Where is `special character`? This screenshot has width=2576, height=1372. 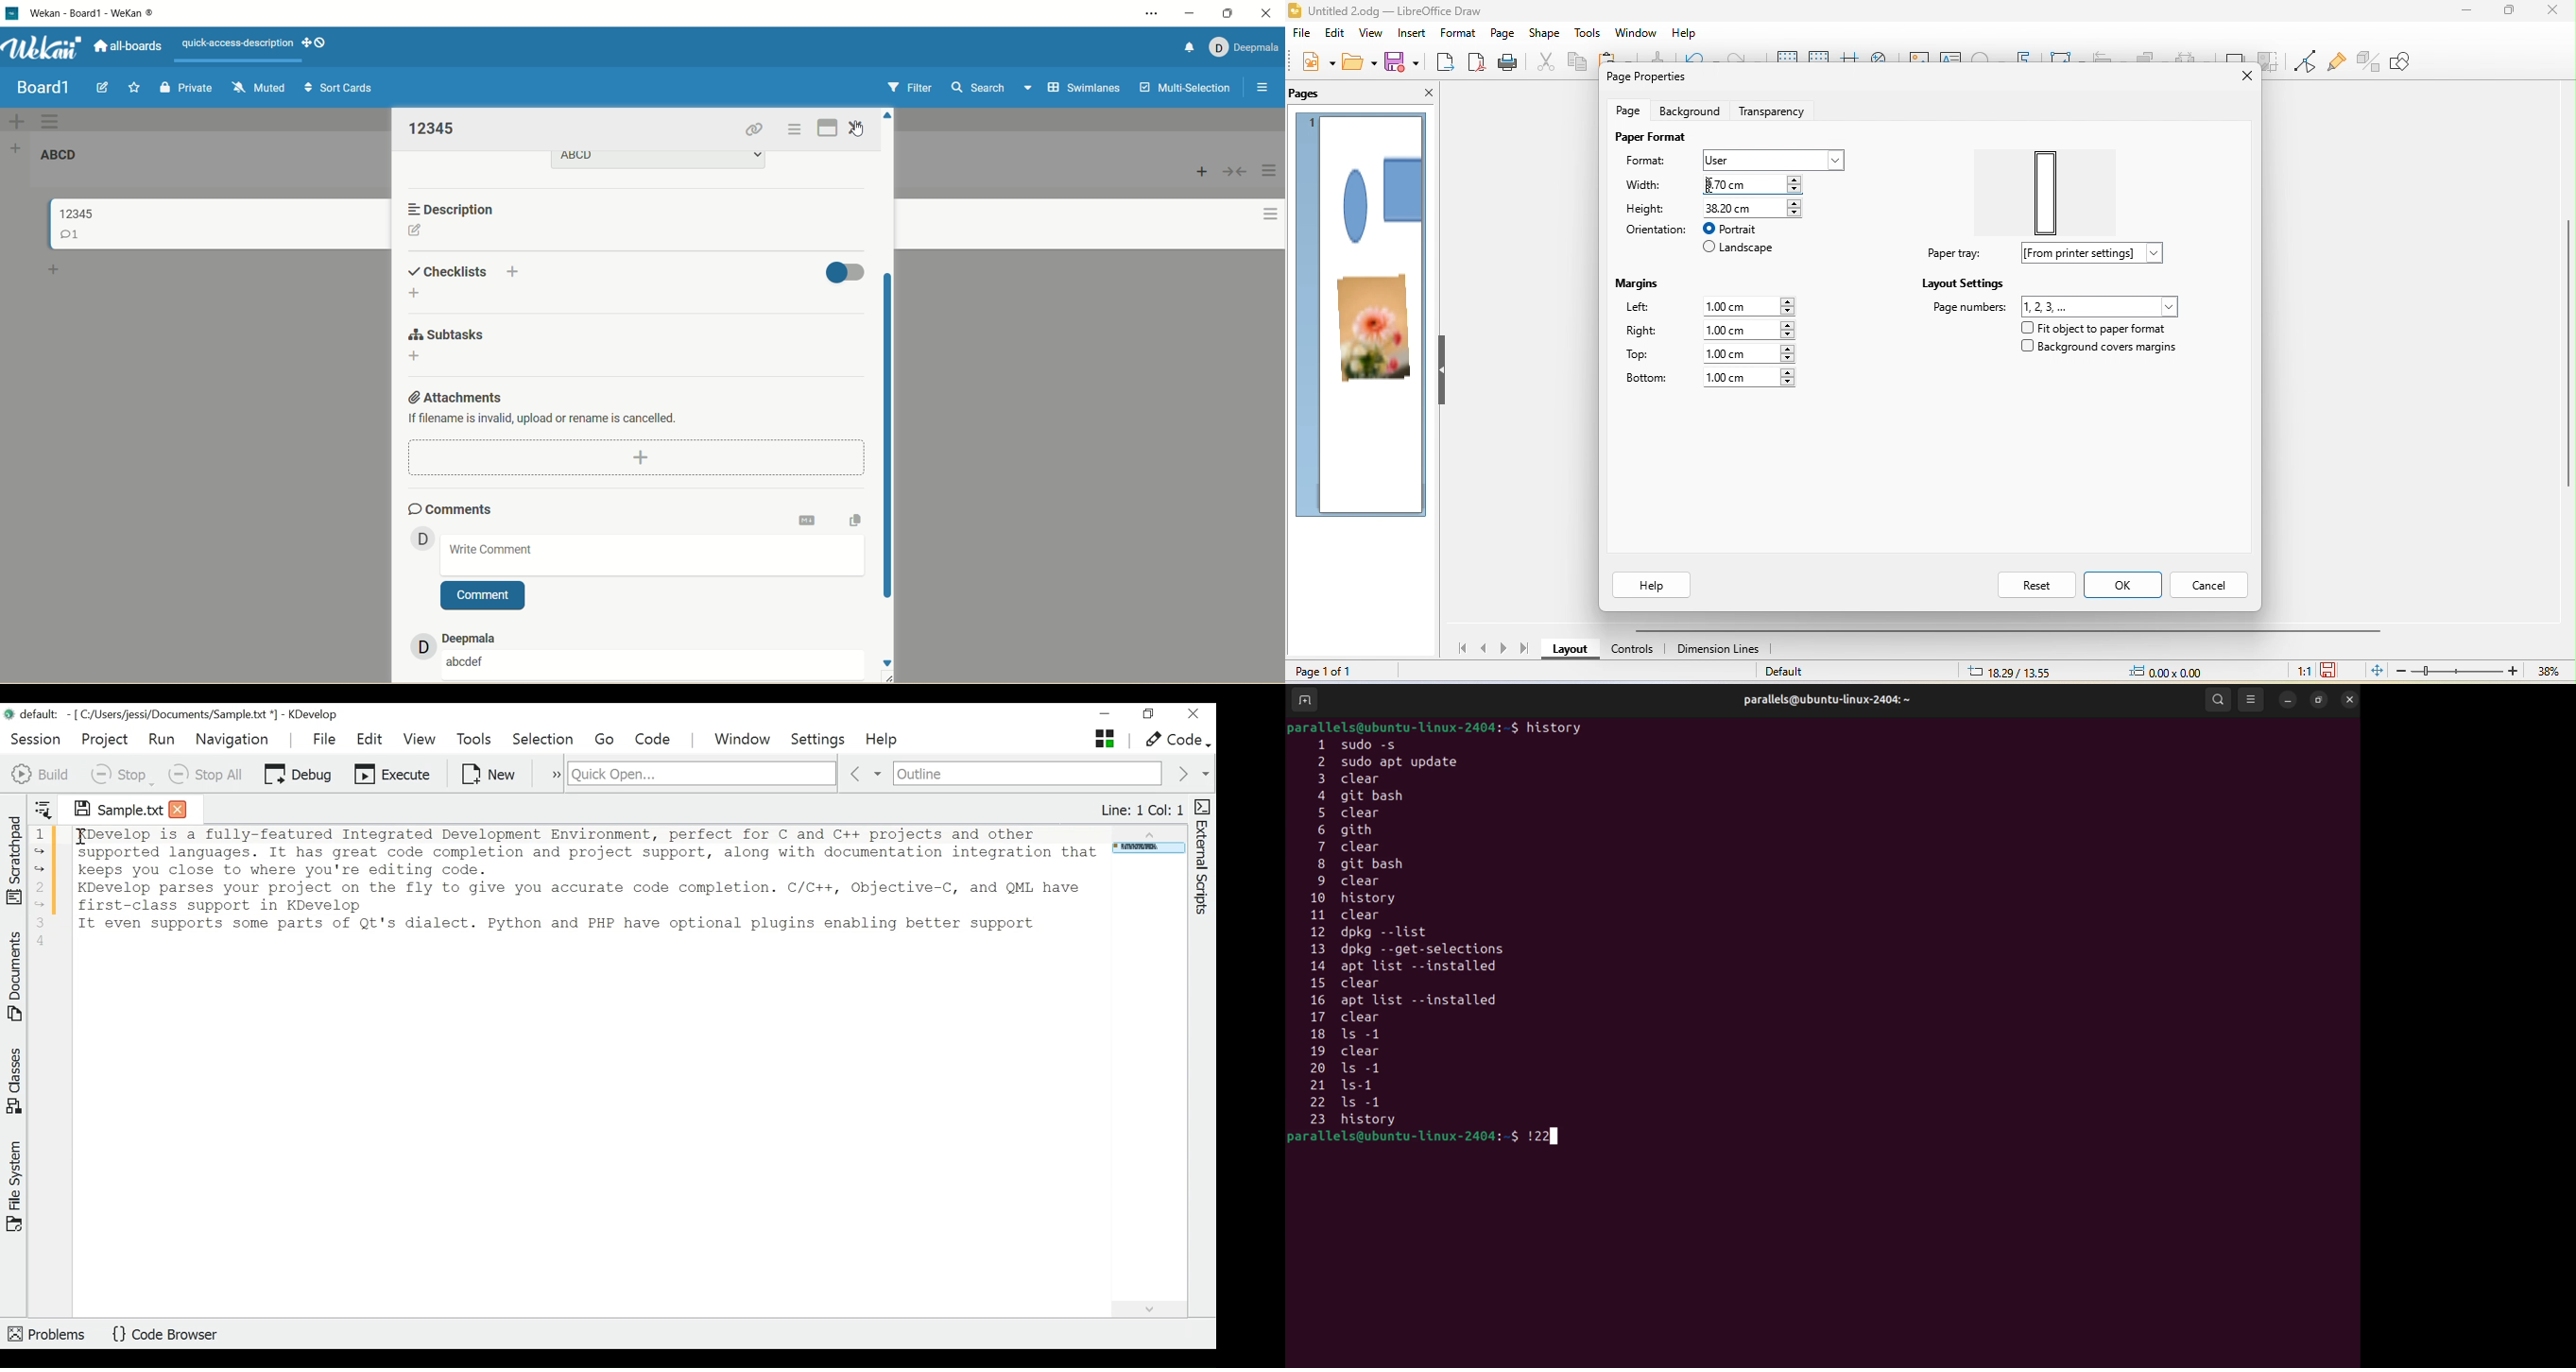
special character is located at coordinates (1989, 58).